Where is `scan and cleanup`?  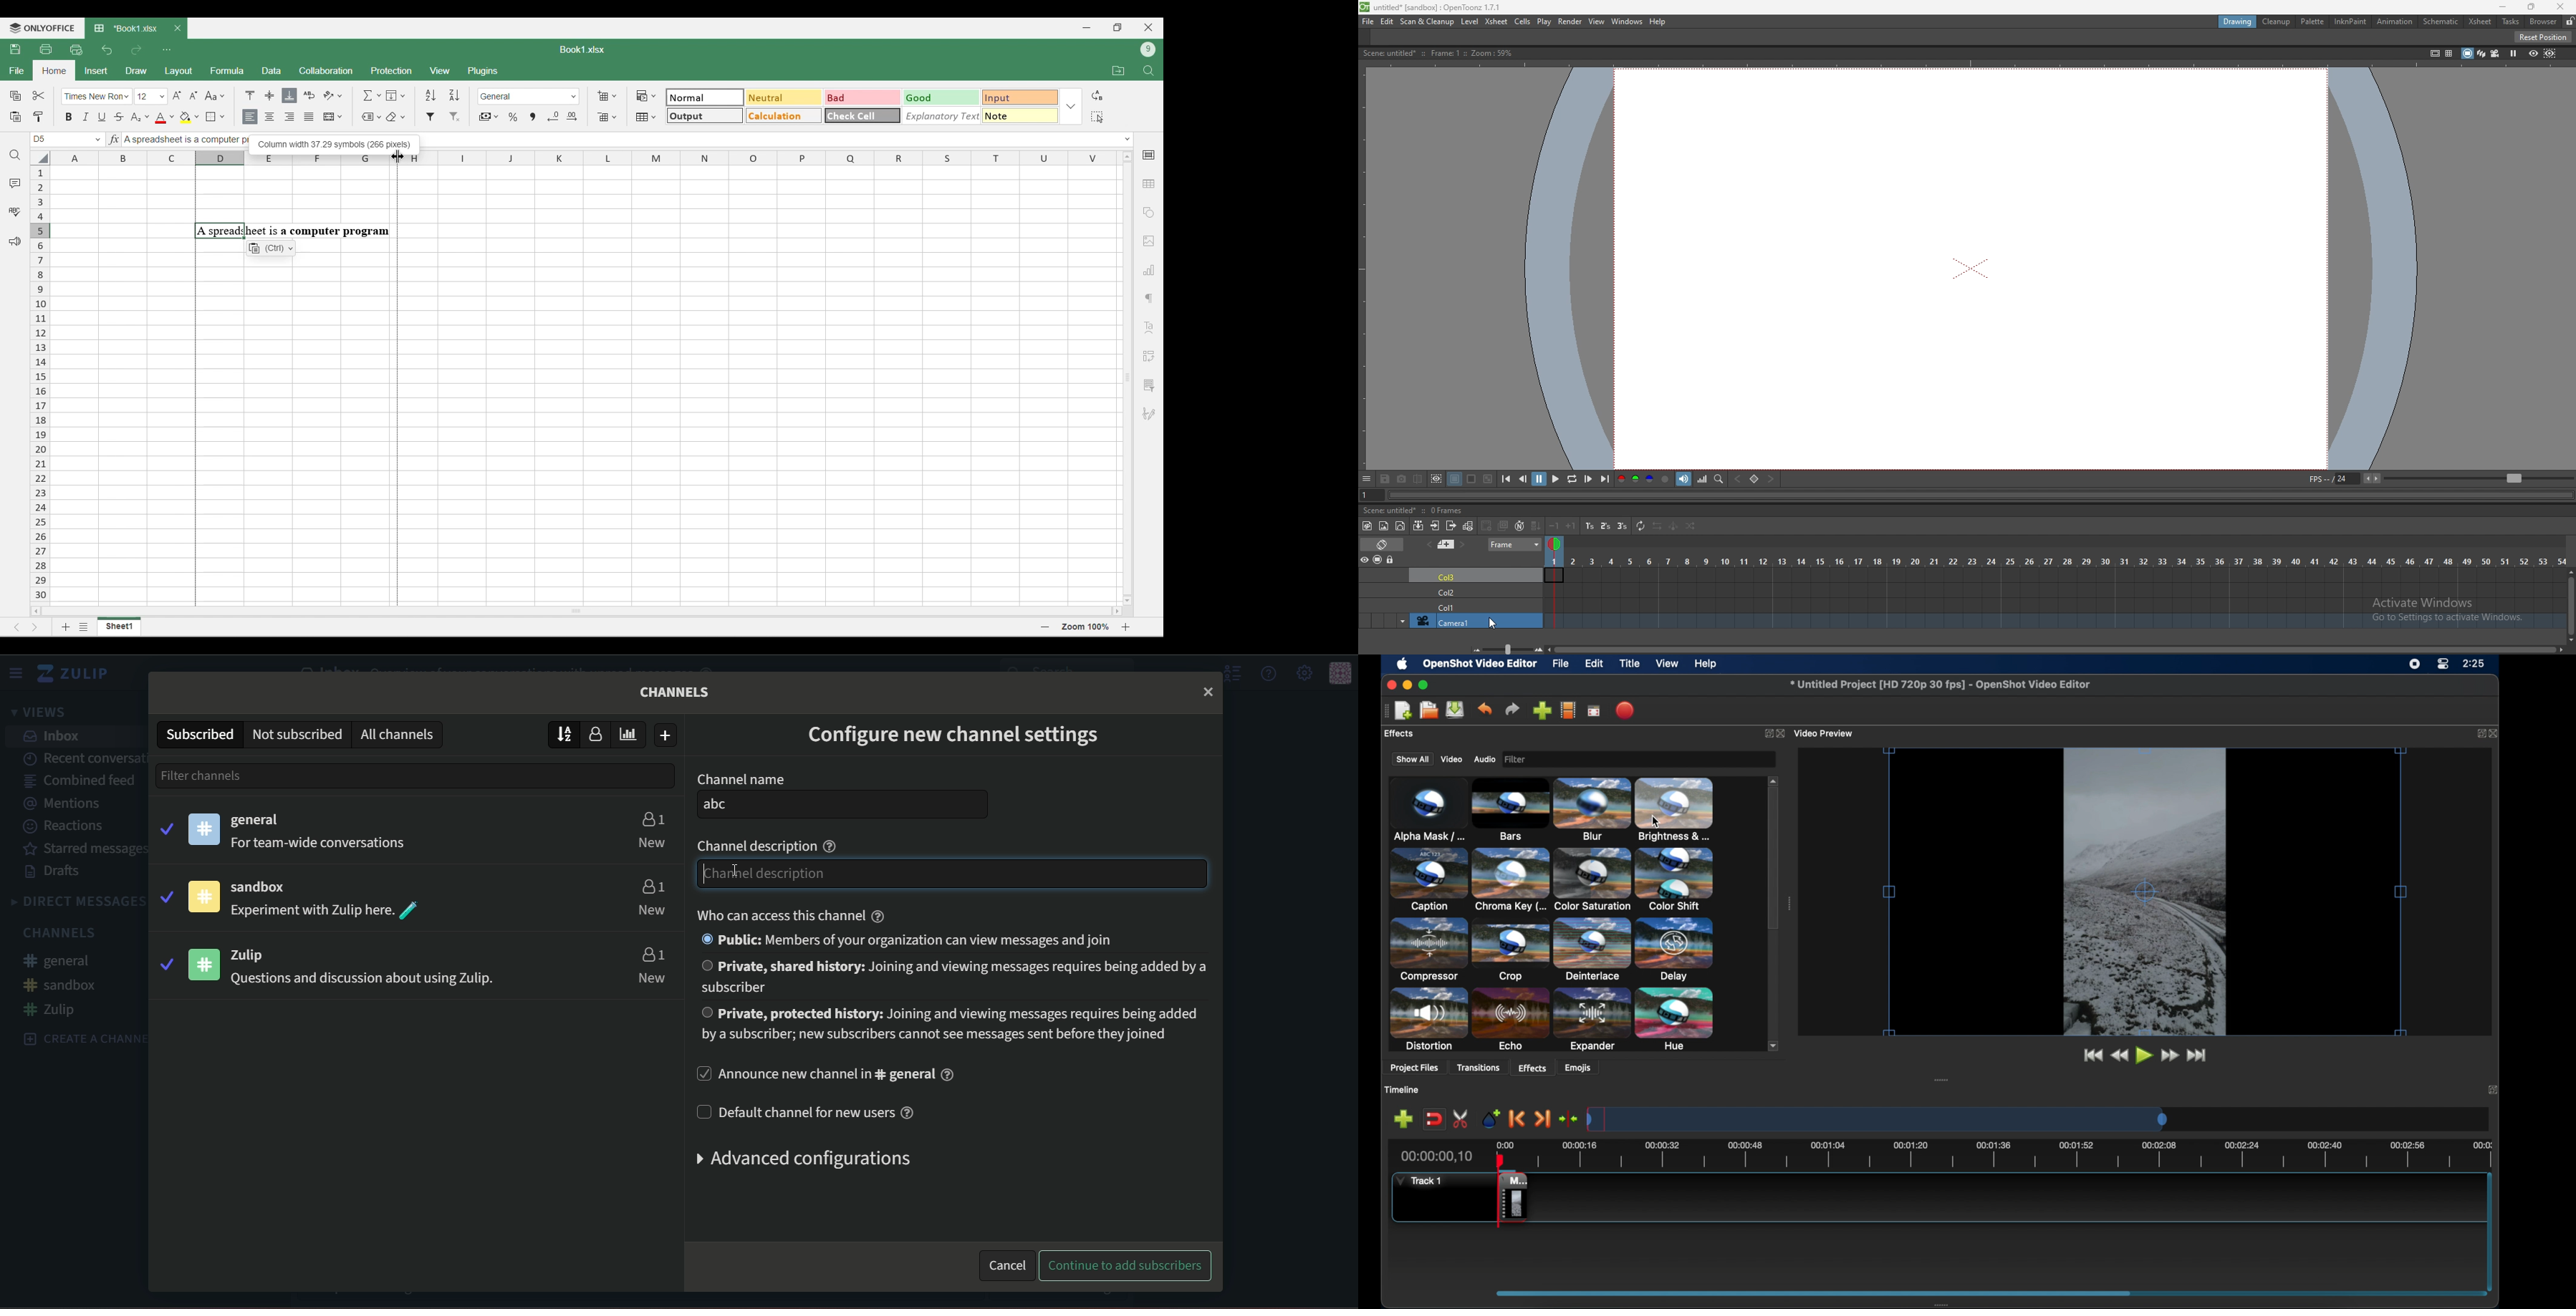
scan and cleanup is located at coordinates (1427, 22).